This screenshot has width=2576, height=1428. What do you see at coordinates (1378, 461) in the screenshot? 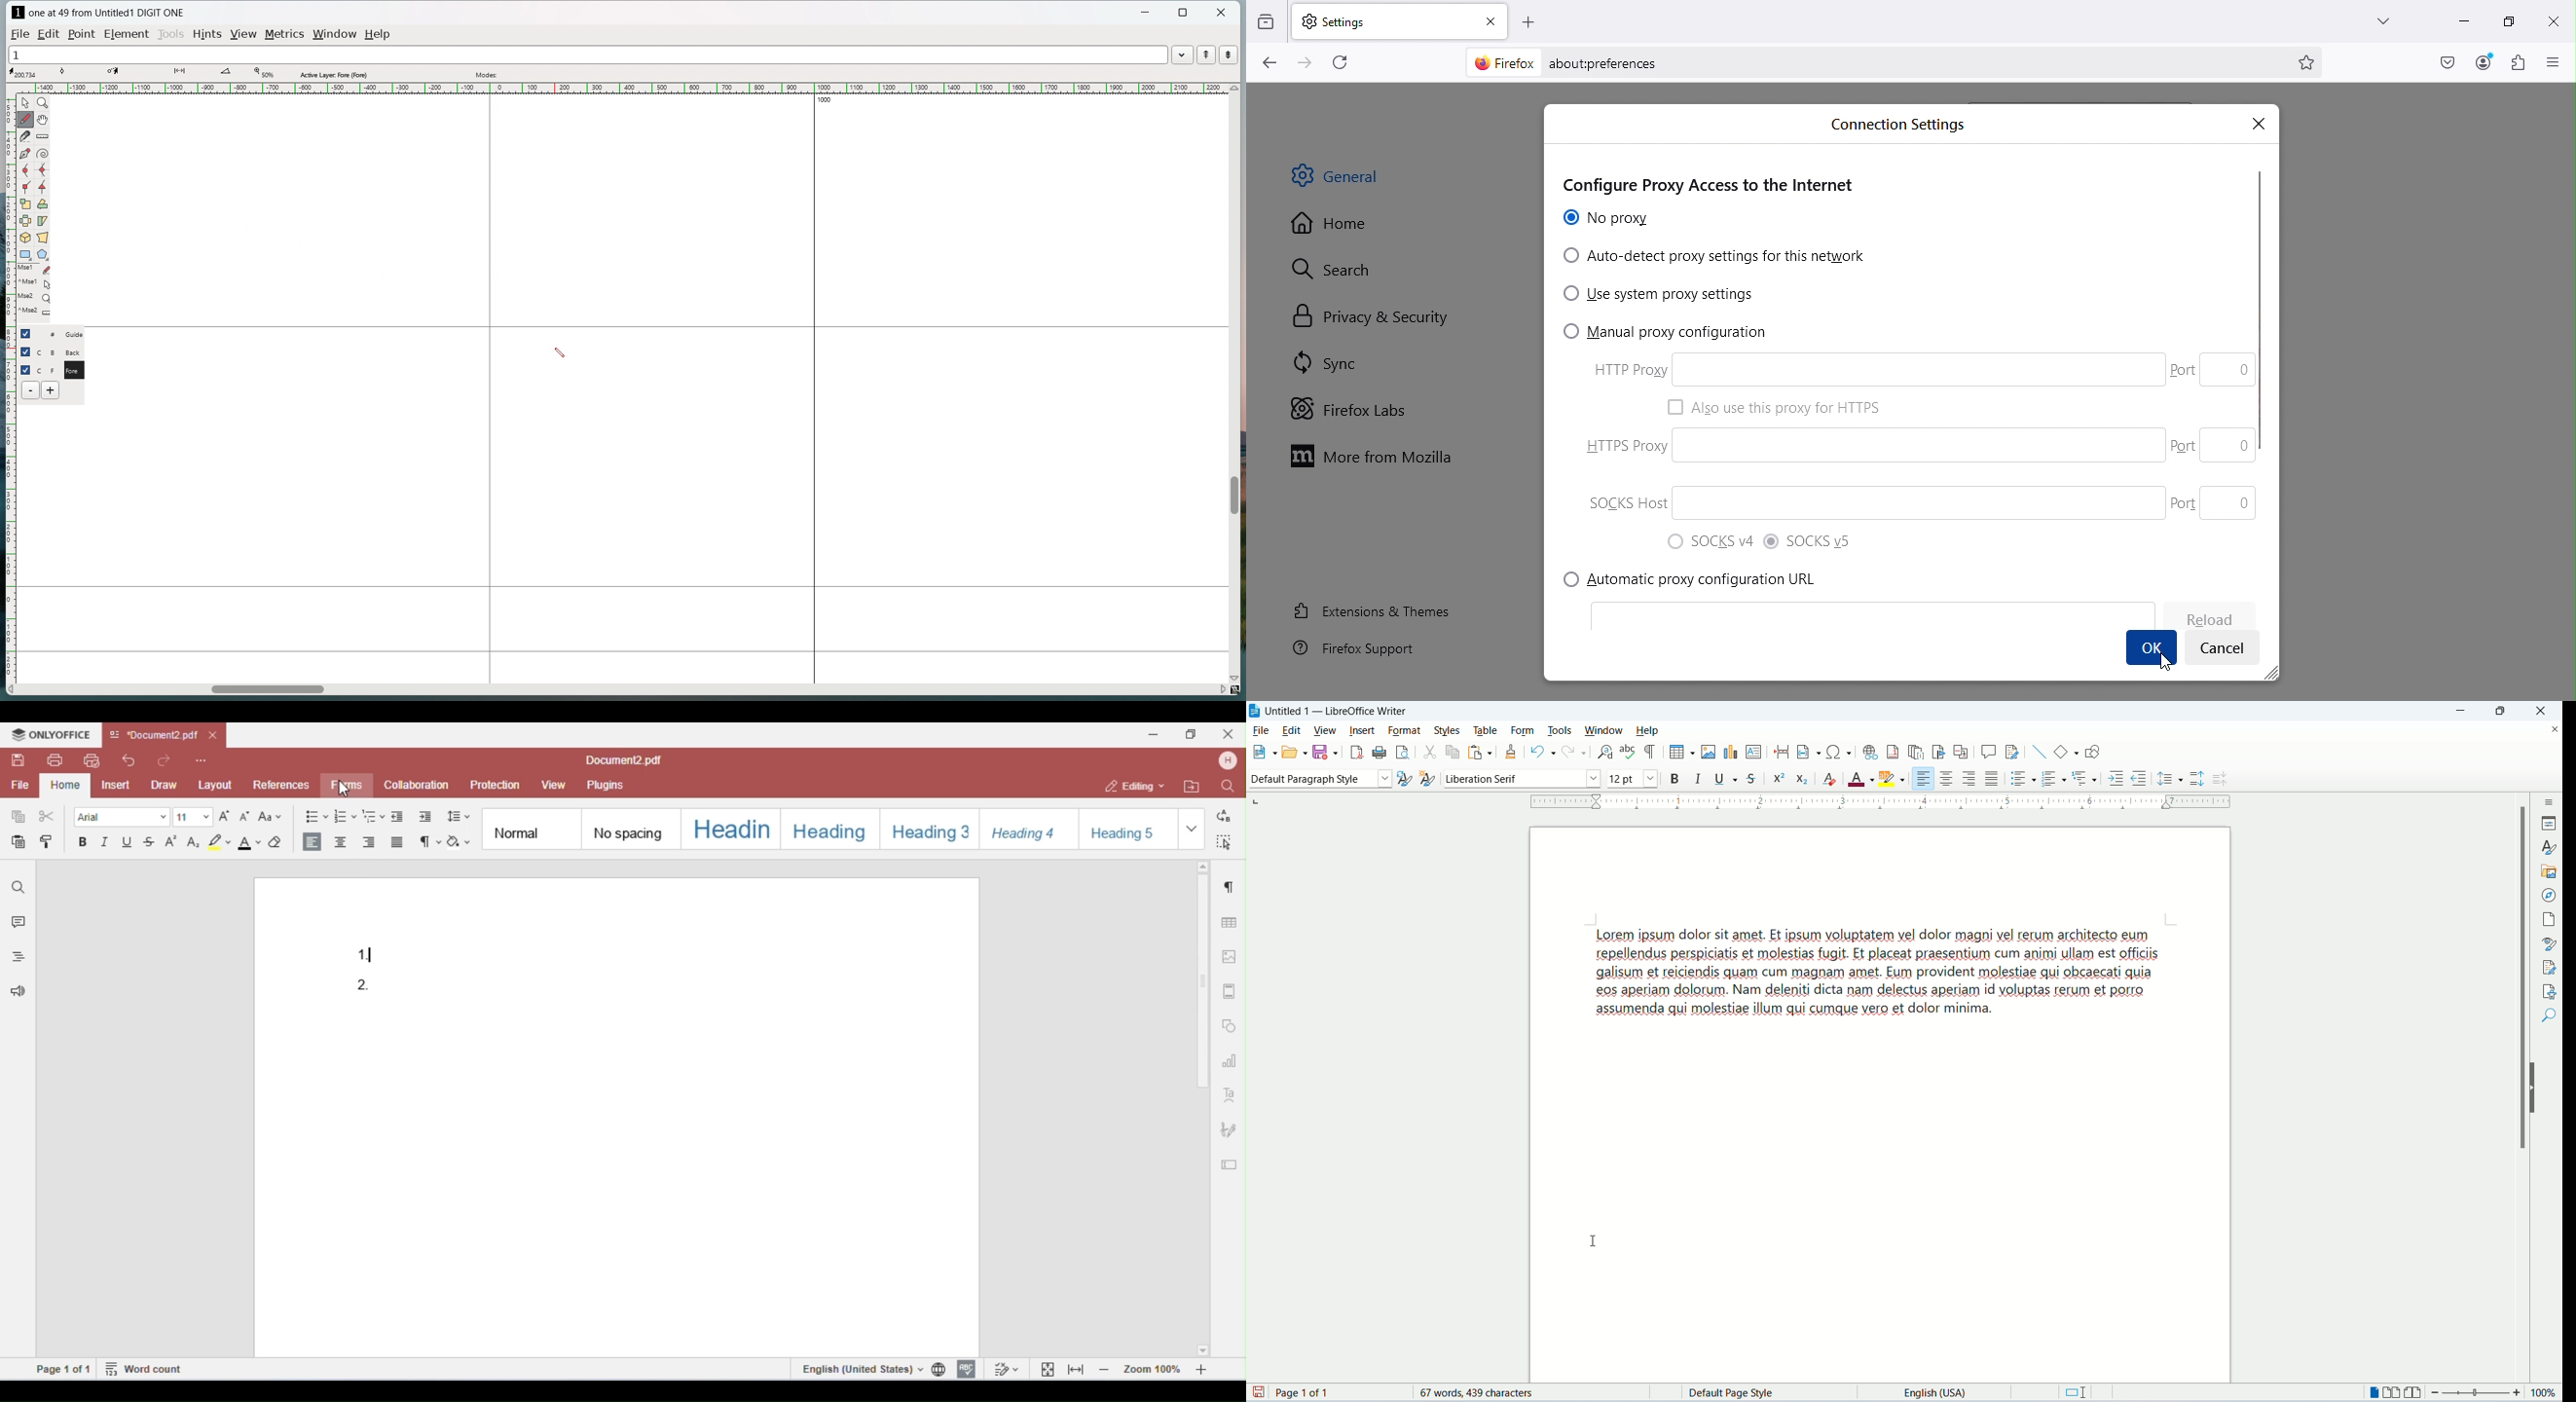
I see `More from Mozilla` at bounding box center [1378, 461].